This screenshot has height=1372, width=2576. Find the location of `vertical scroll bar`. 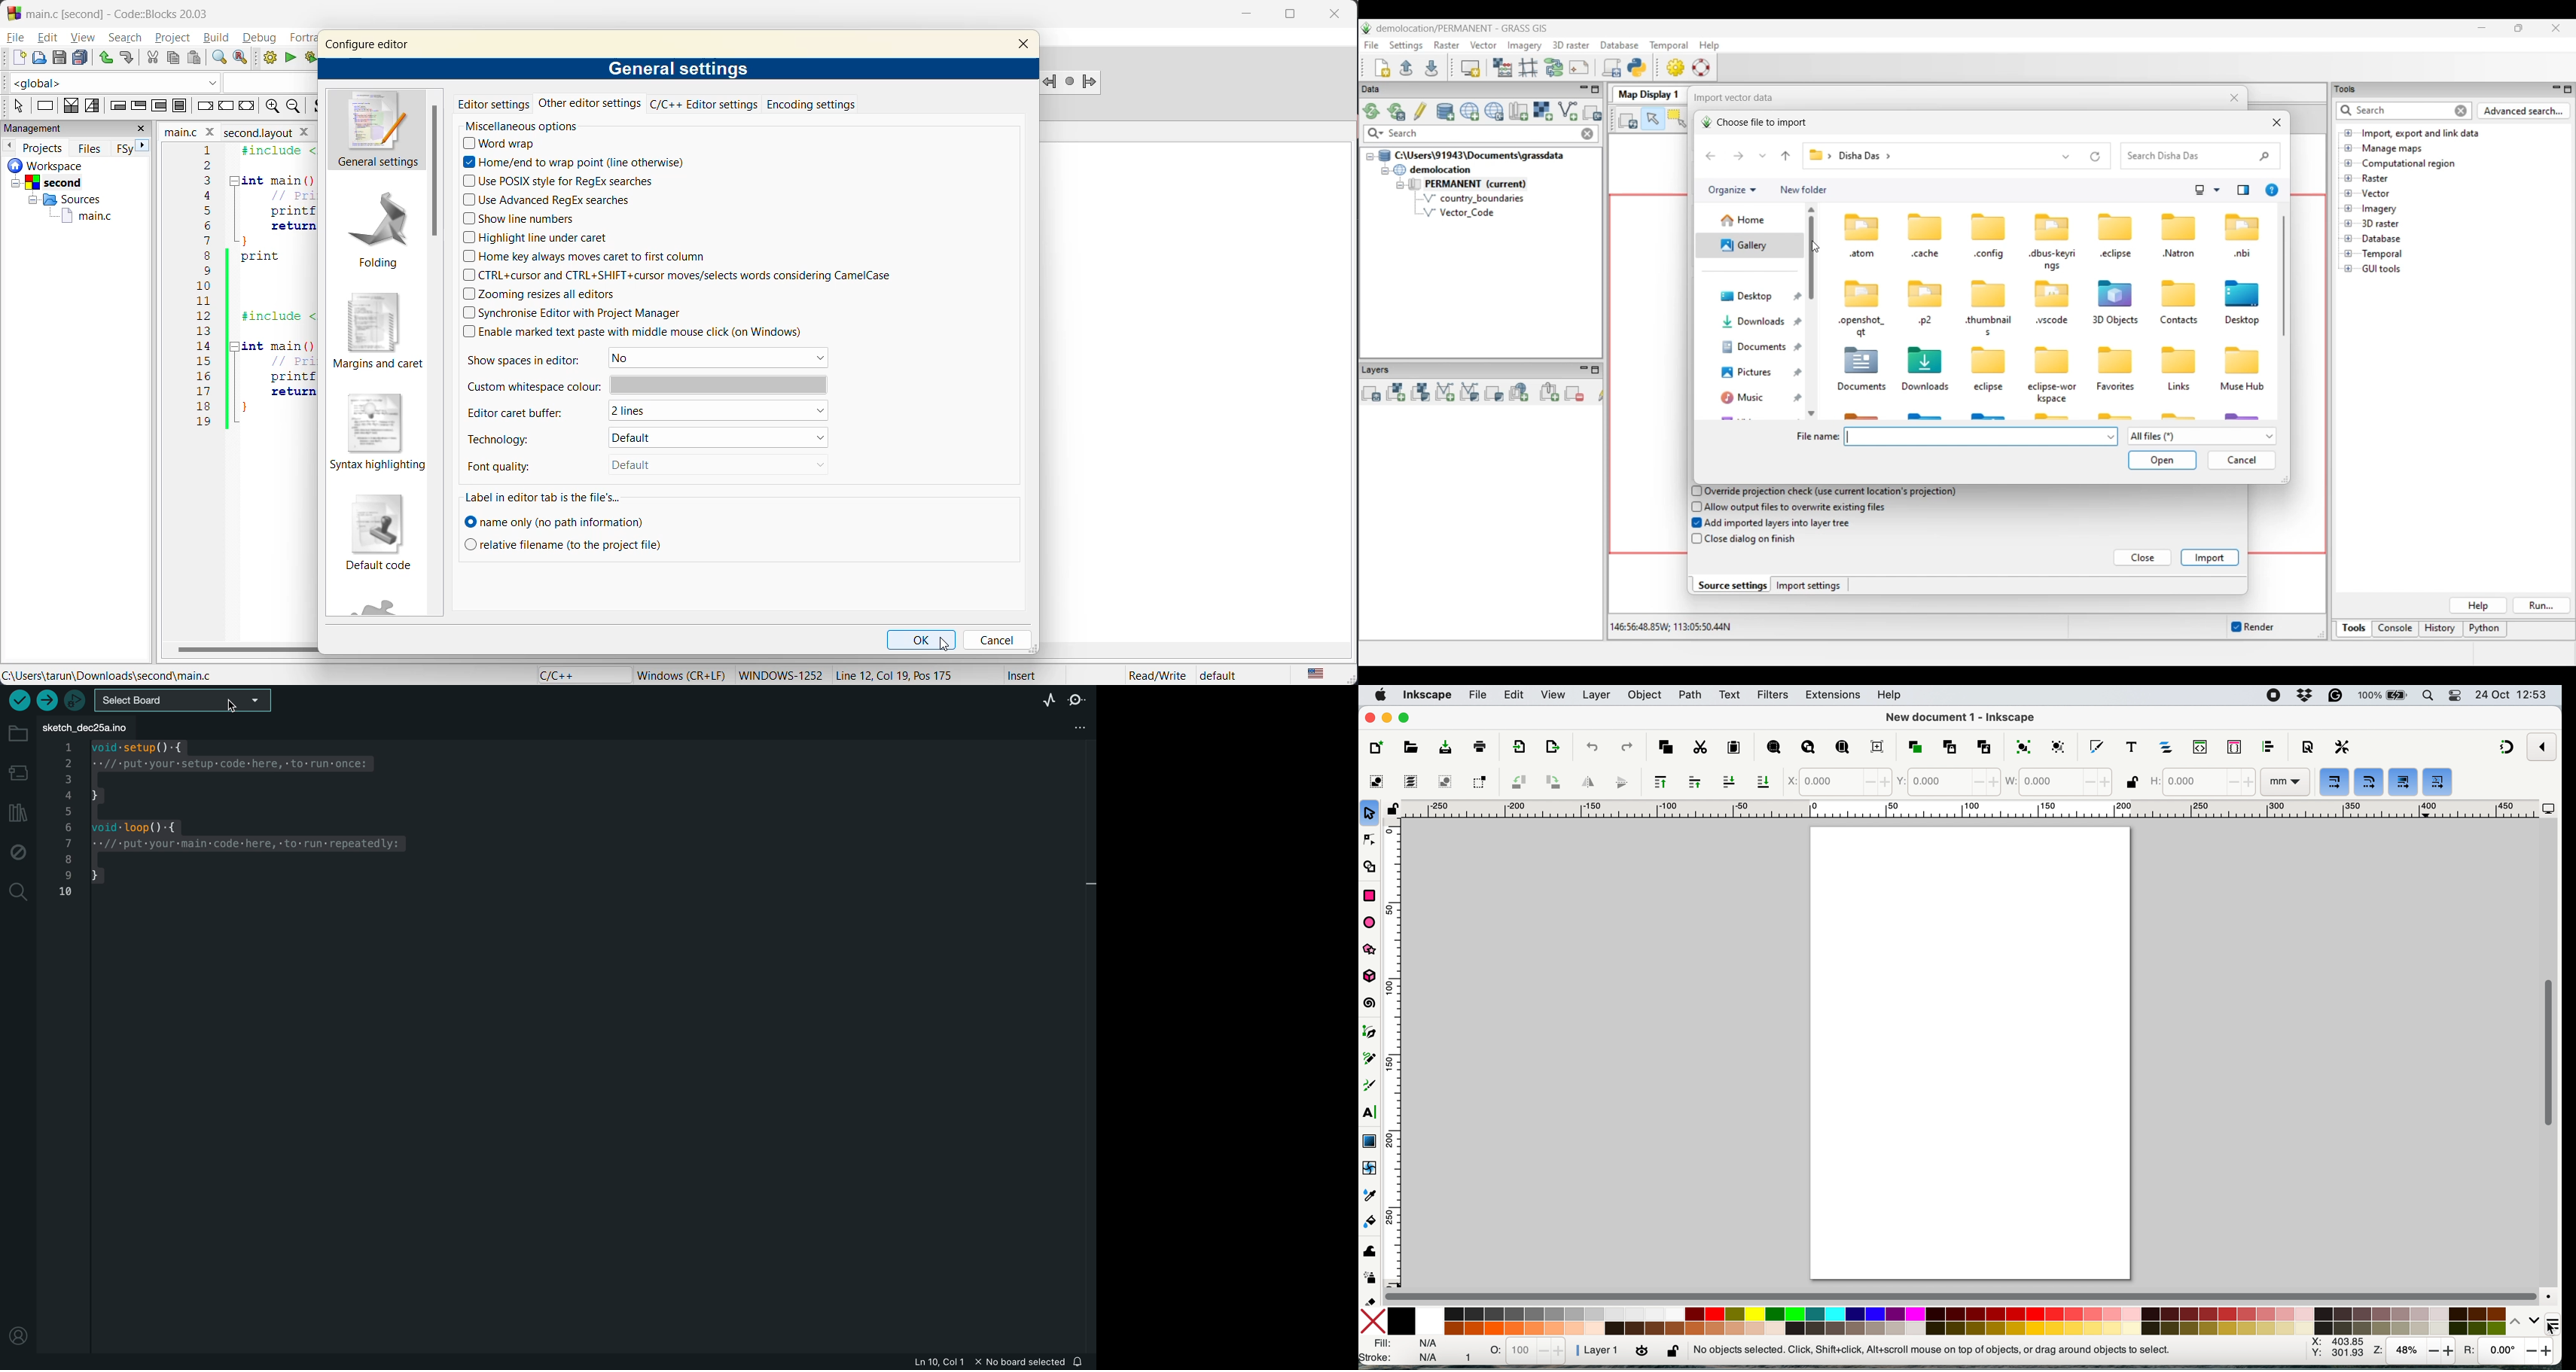

vertical scroll bar is located at coordinates (433, 173).